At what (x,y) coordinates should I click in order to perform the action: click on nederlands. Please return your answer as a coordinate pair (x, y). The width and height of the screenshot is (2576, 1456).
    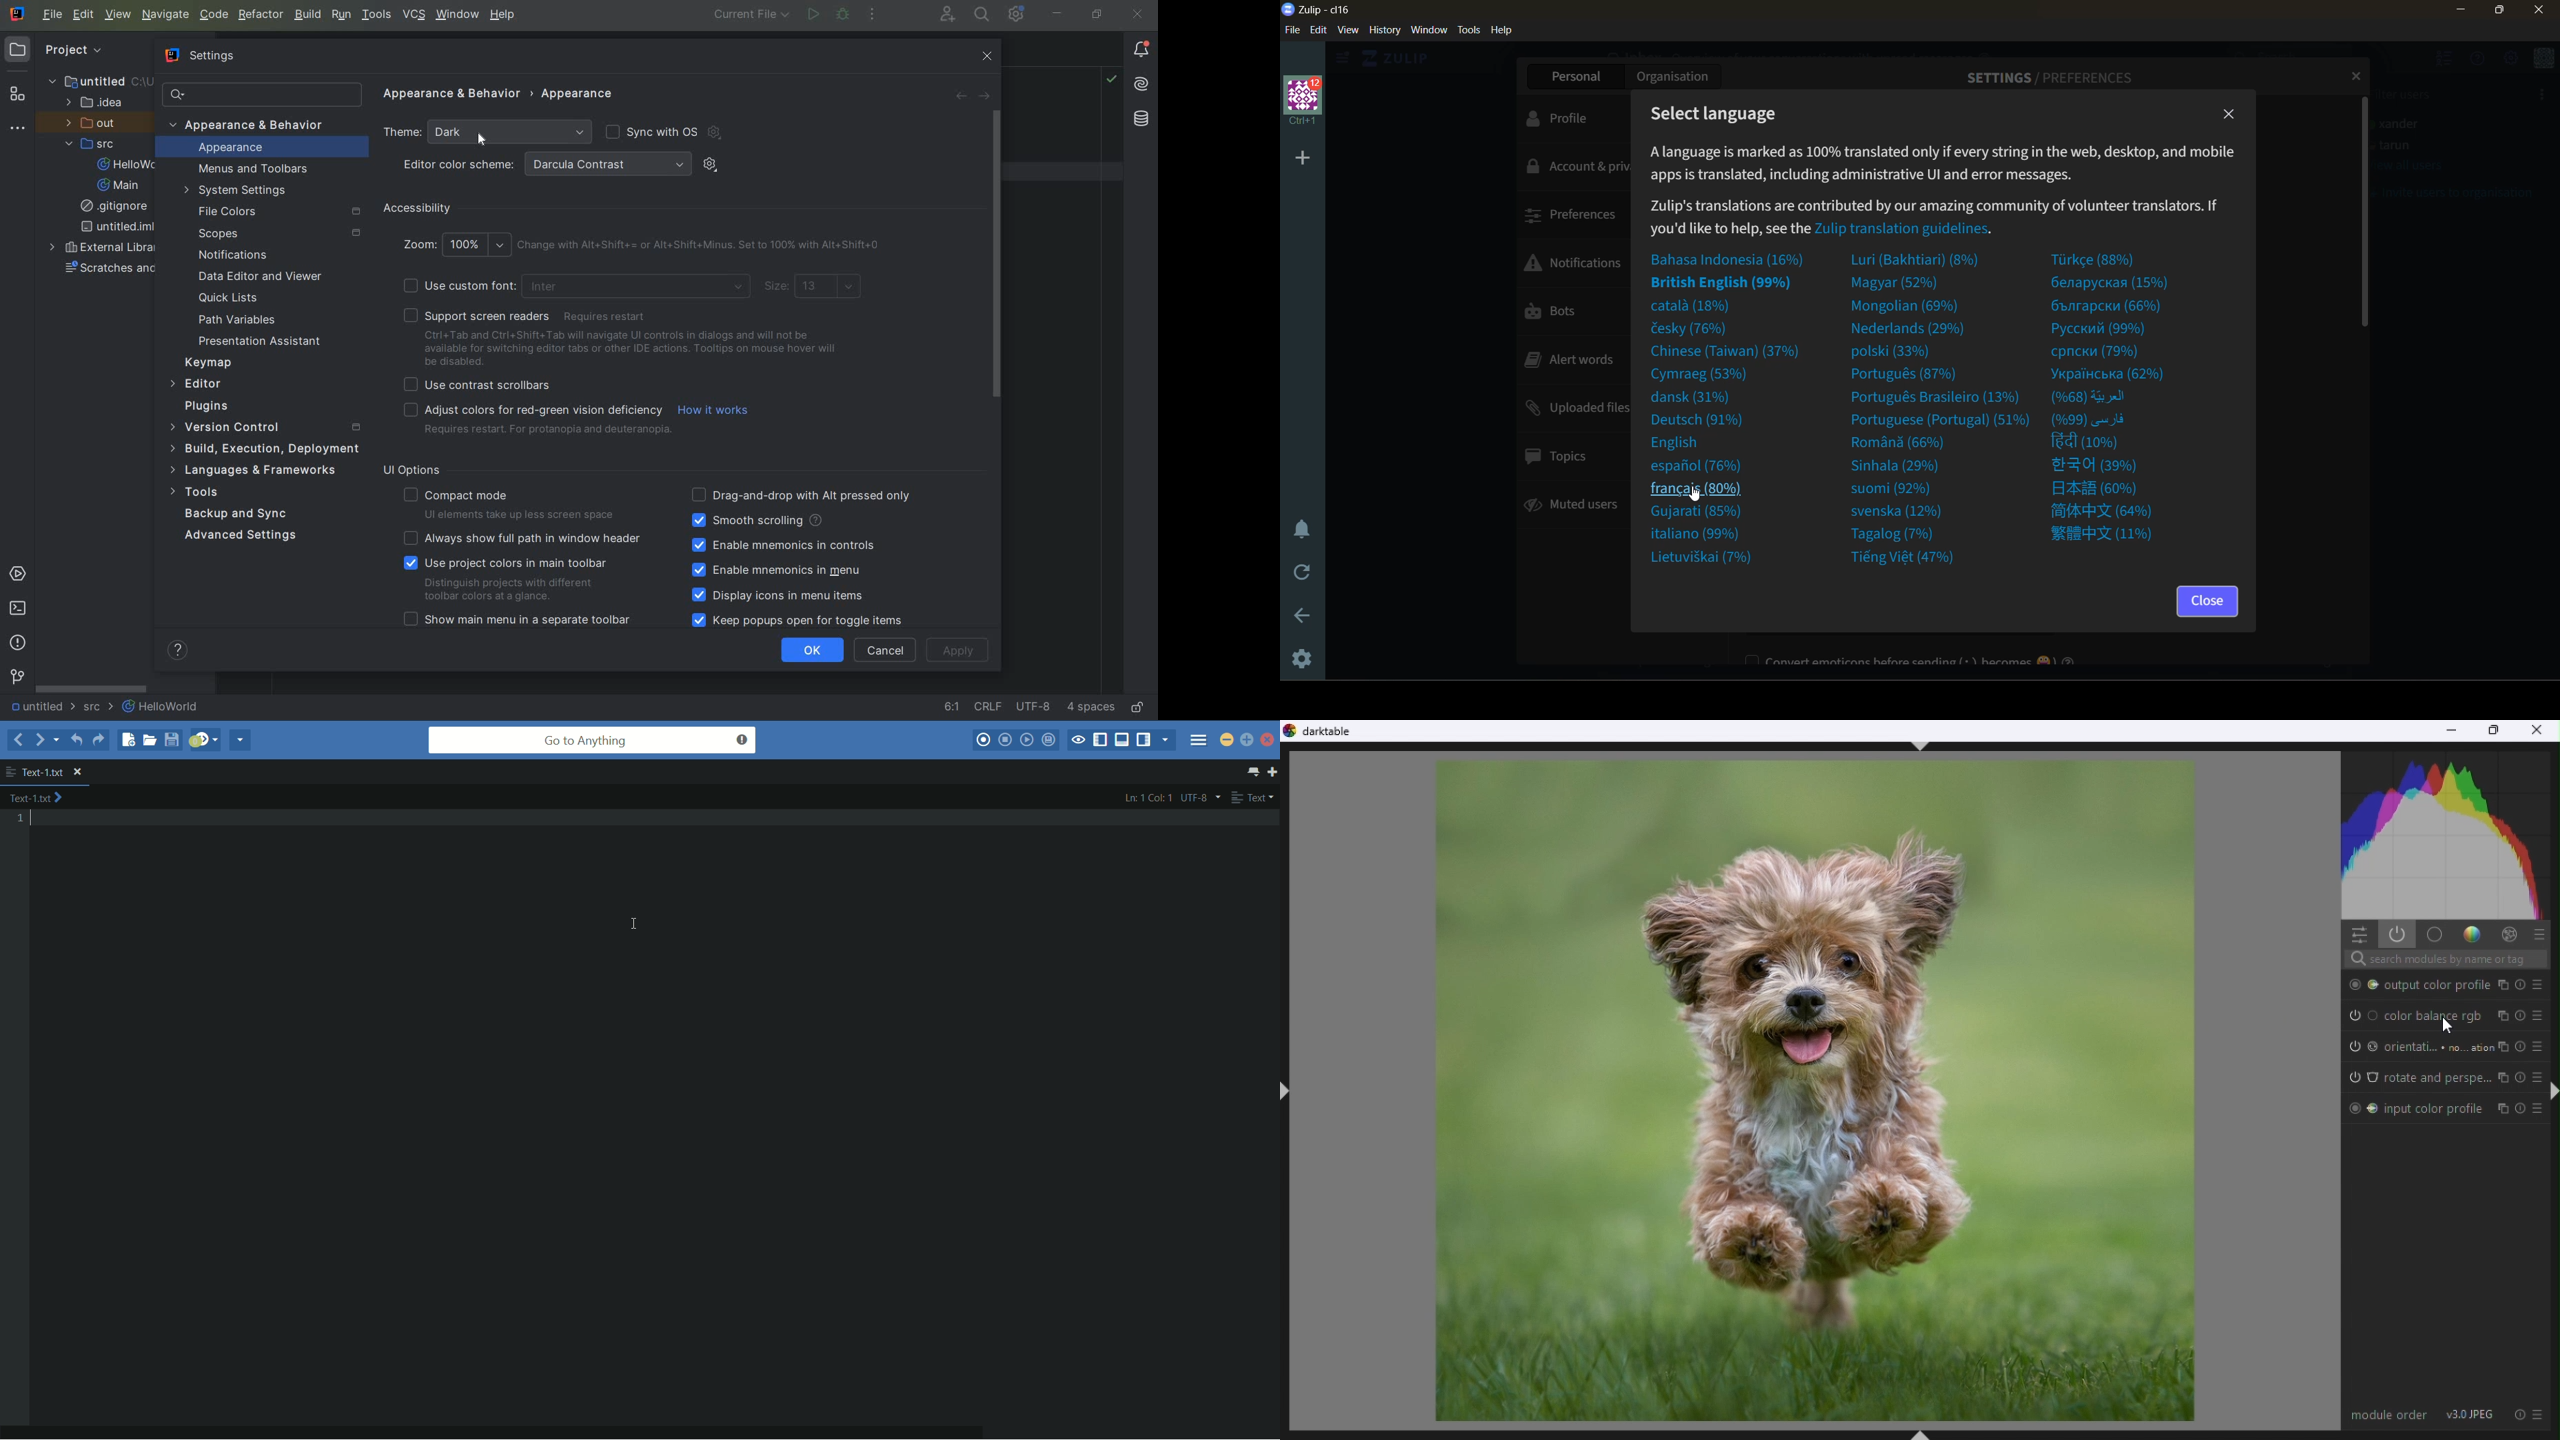
    Looking at the image, I should click on (1914, 328).